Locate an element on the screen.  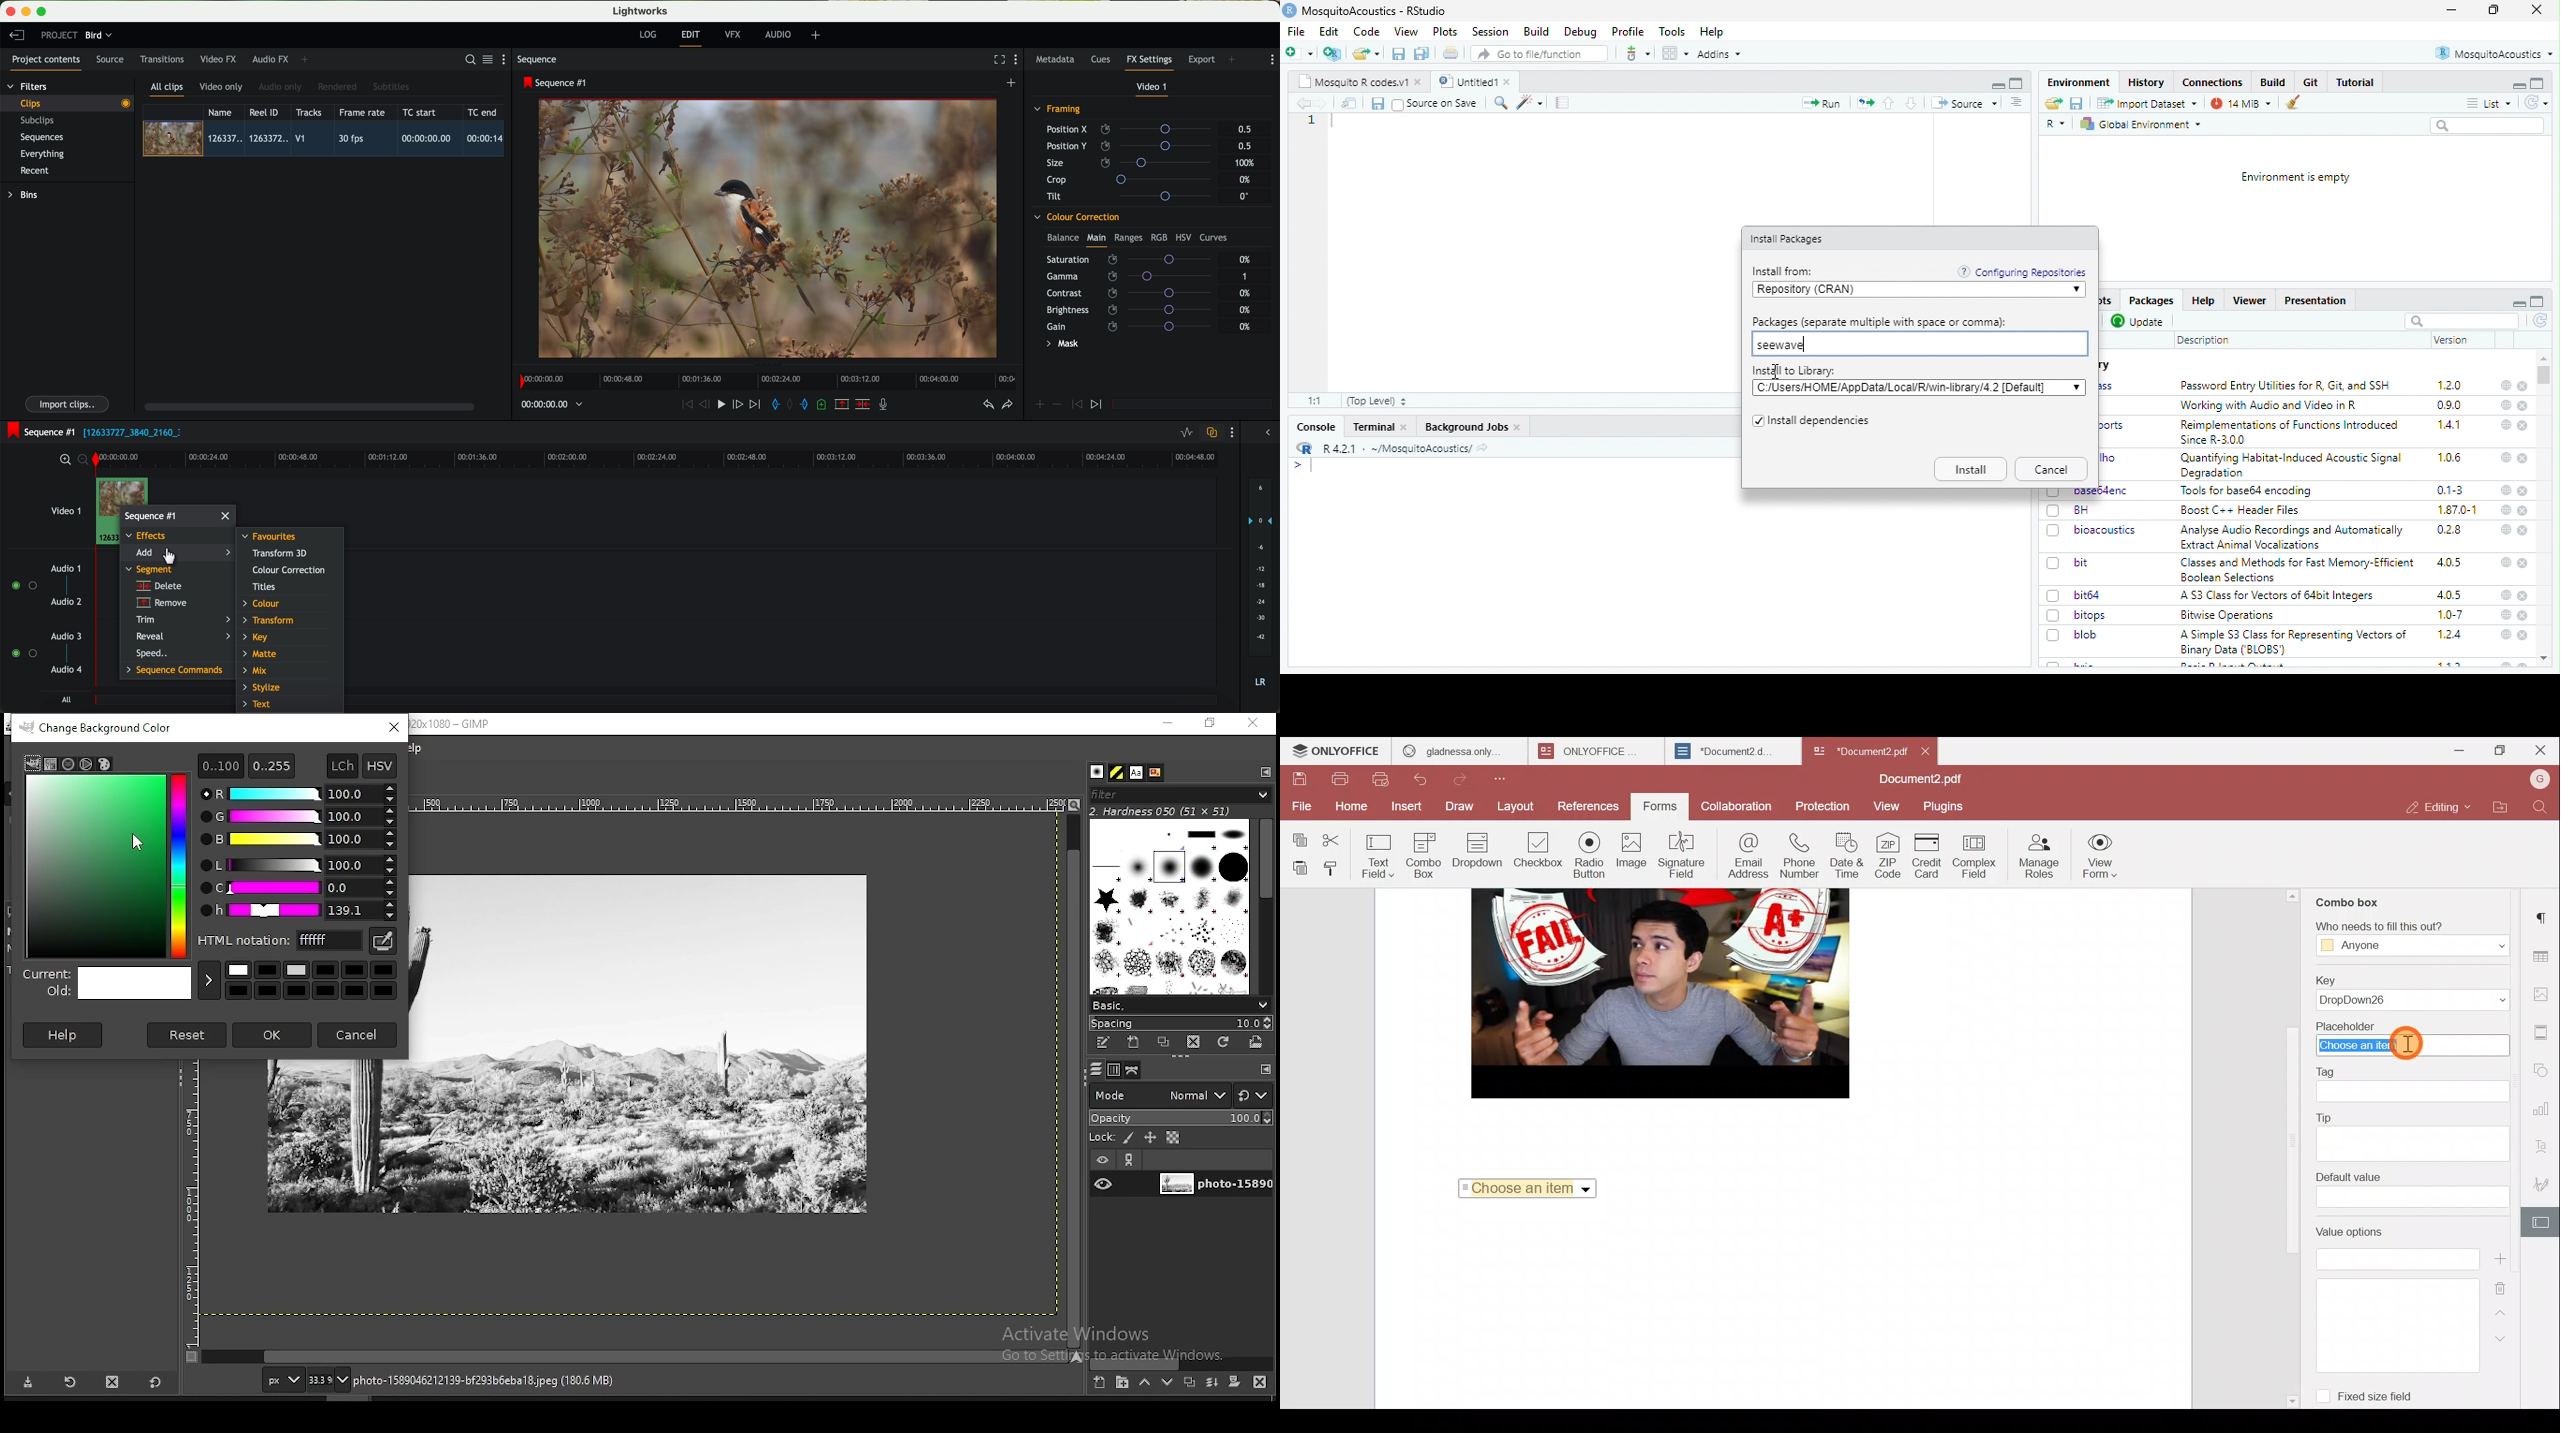
audio only is located at coordinates (281, 87).